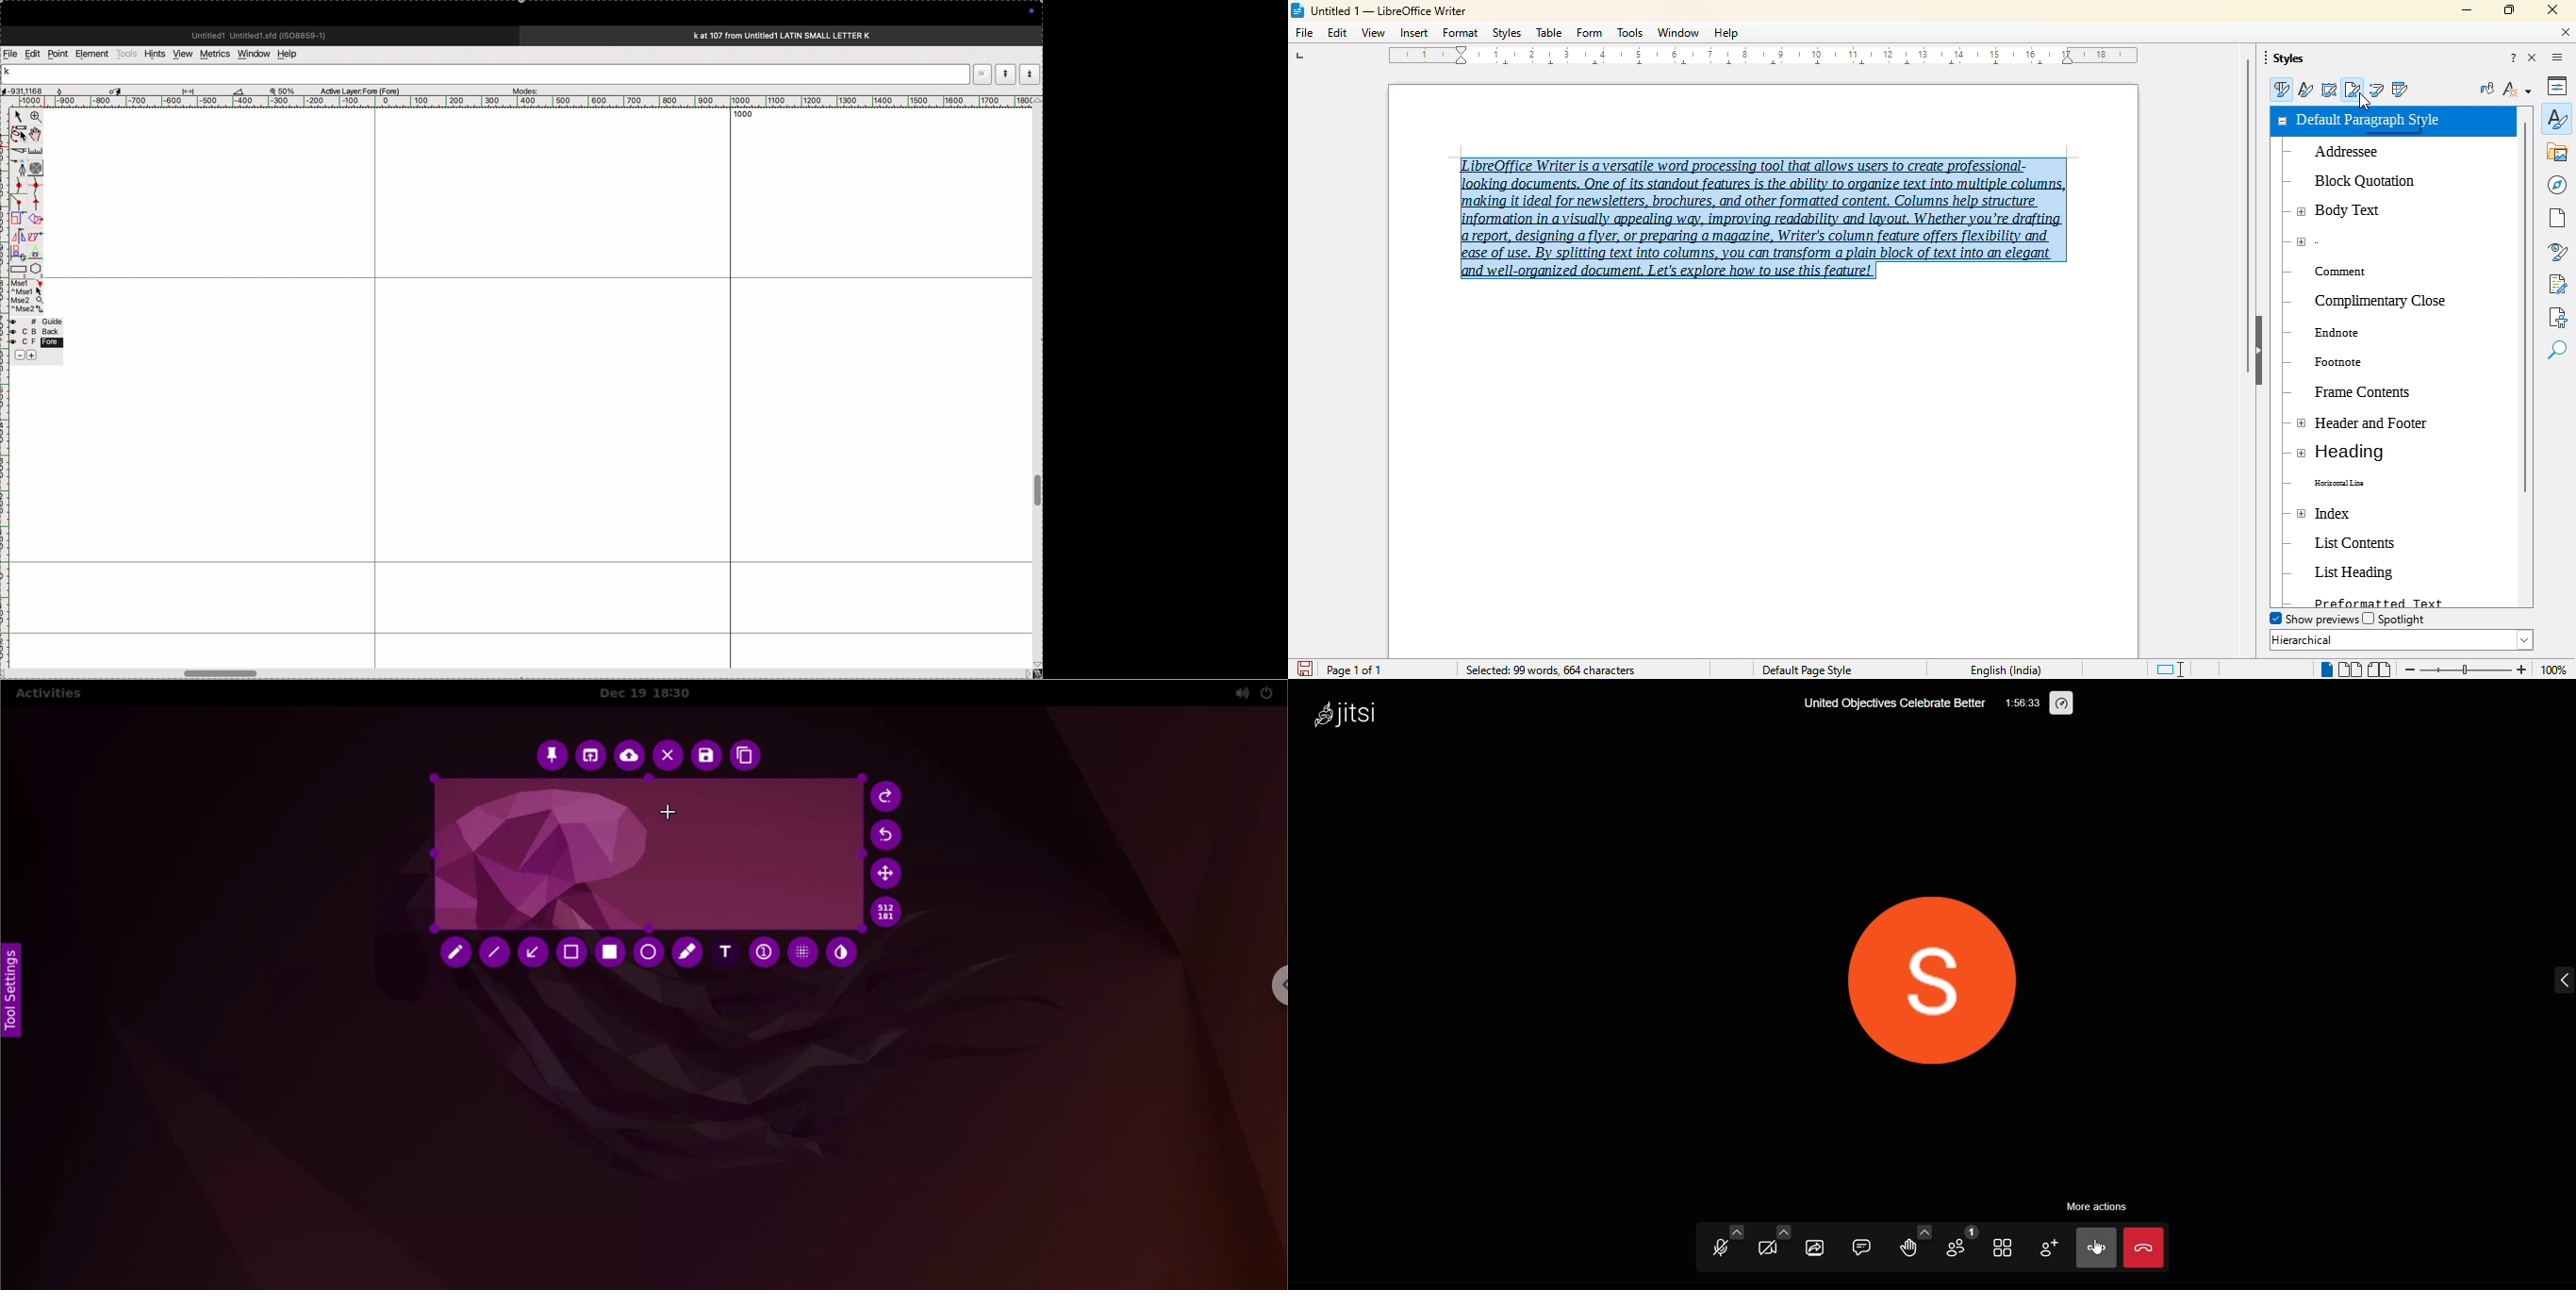  What do you see at coordinates (93, 54) in the screenshot?
I see `element` at bounding box center [93, 54].